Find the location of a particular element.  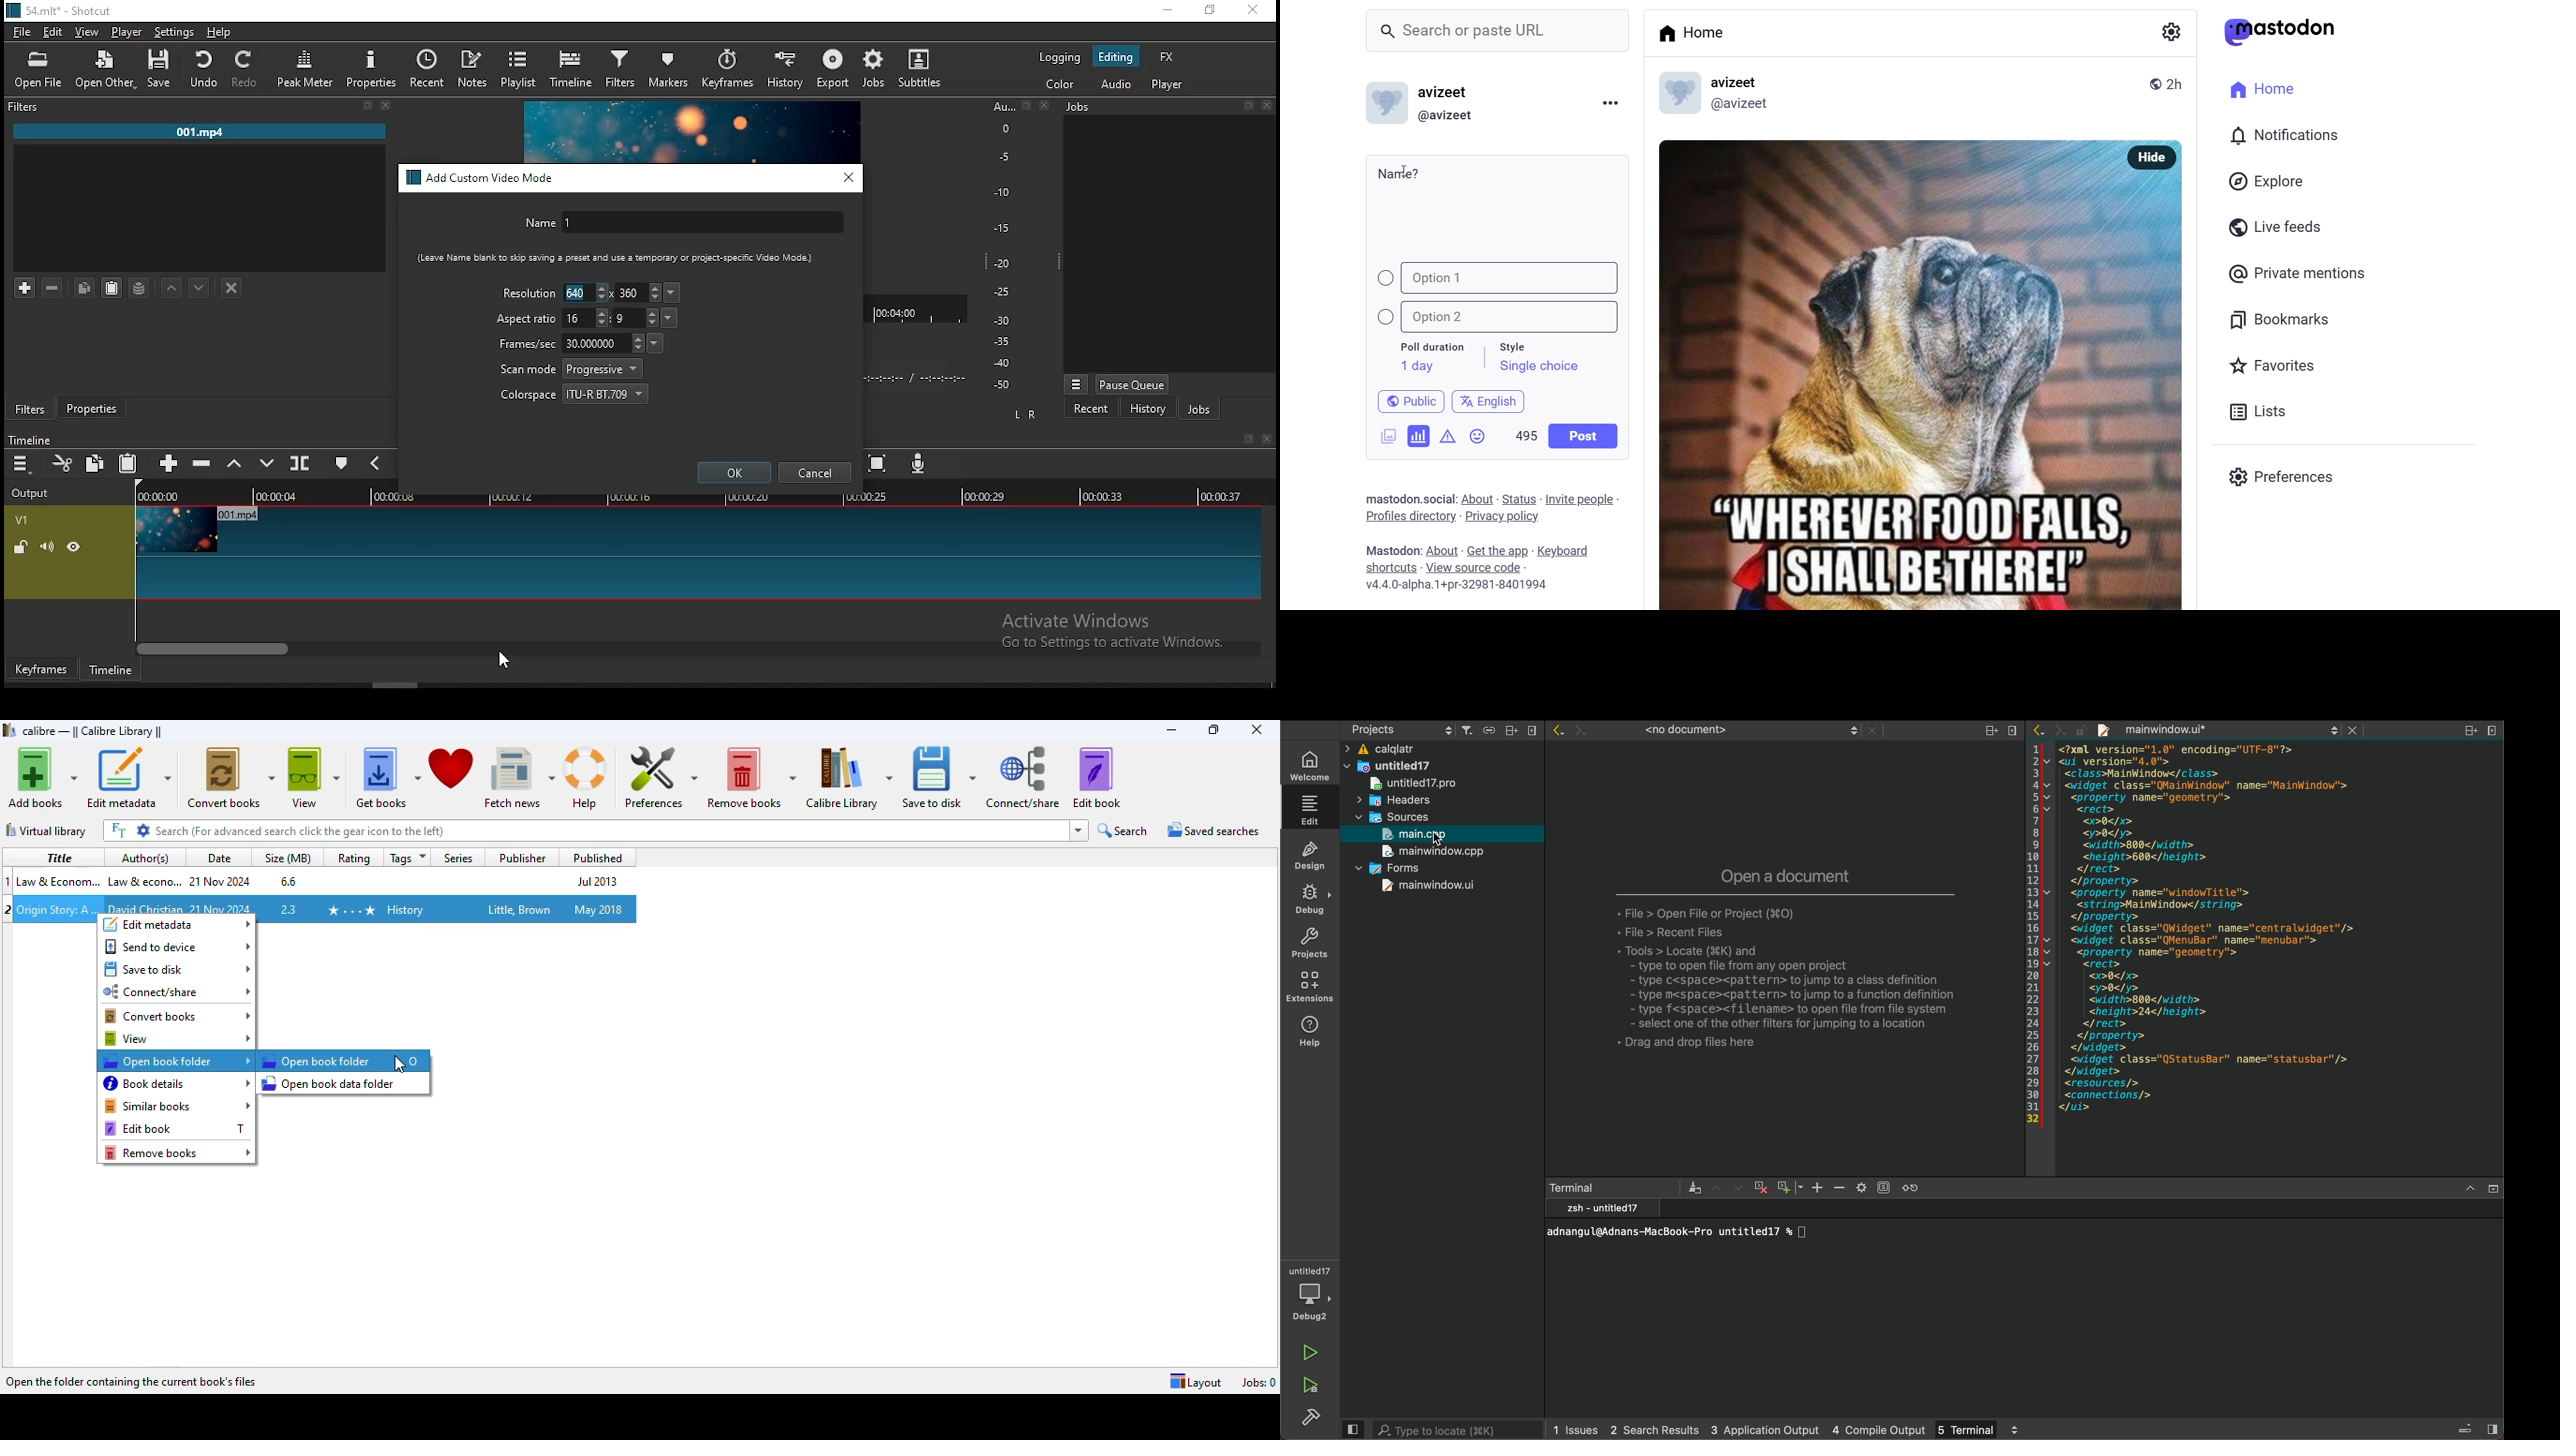

aspect ratio is located at coordinates (527, 319).